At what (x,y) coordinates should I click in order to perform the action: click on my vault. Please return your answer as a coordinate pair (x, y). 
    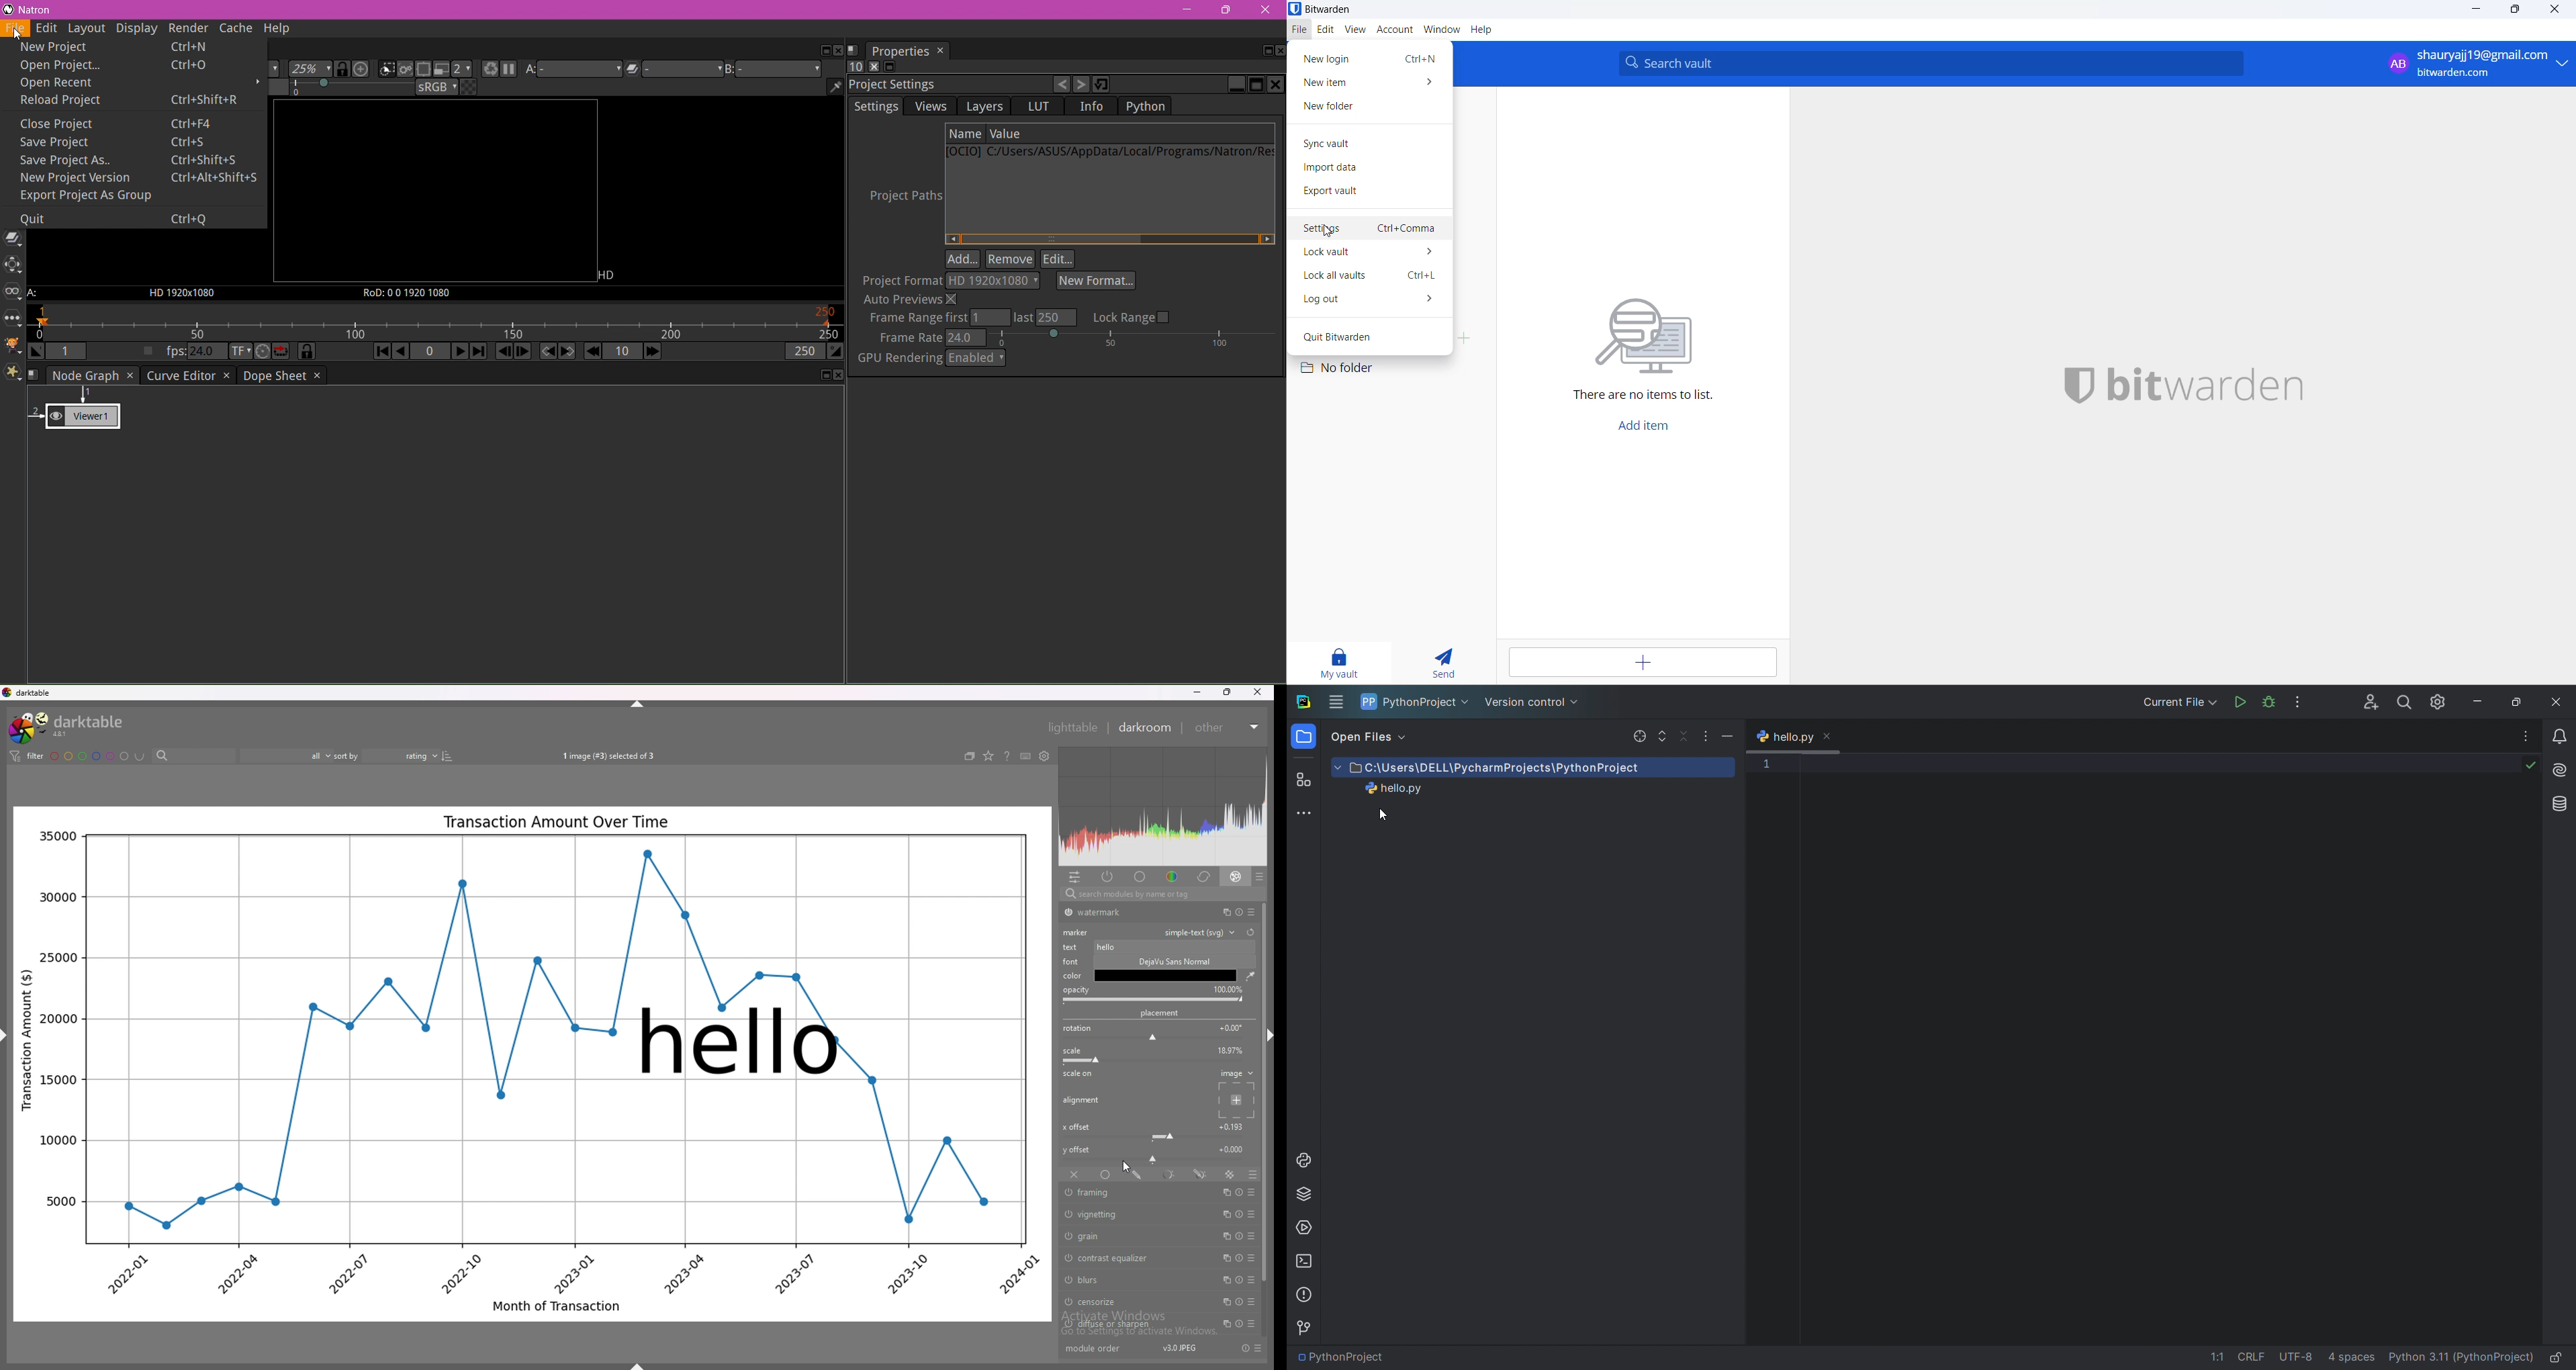
    Looking at the image, I should click on (1340, 661).